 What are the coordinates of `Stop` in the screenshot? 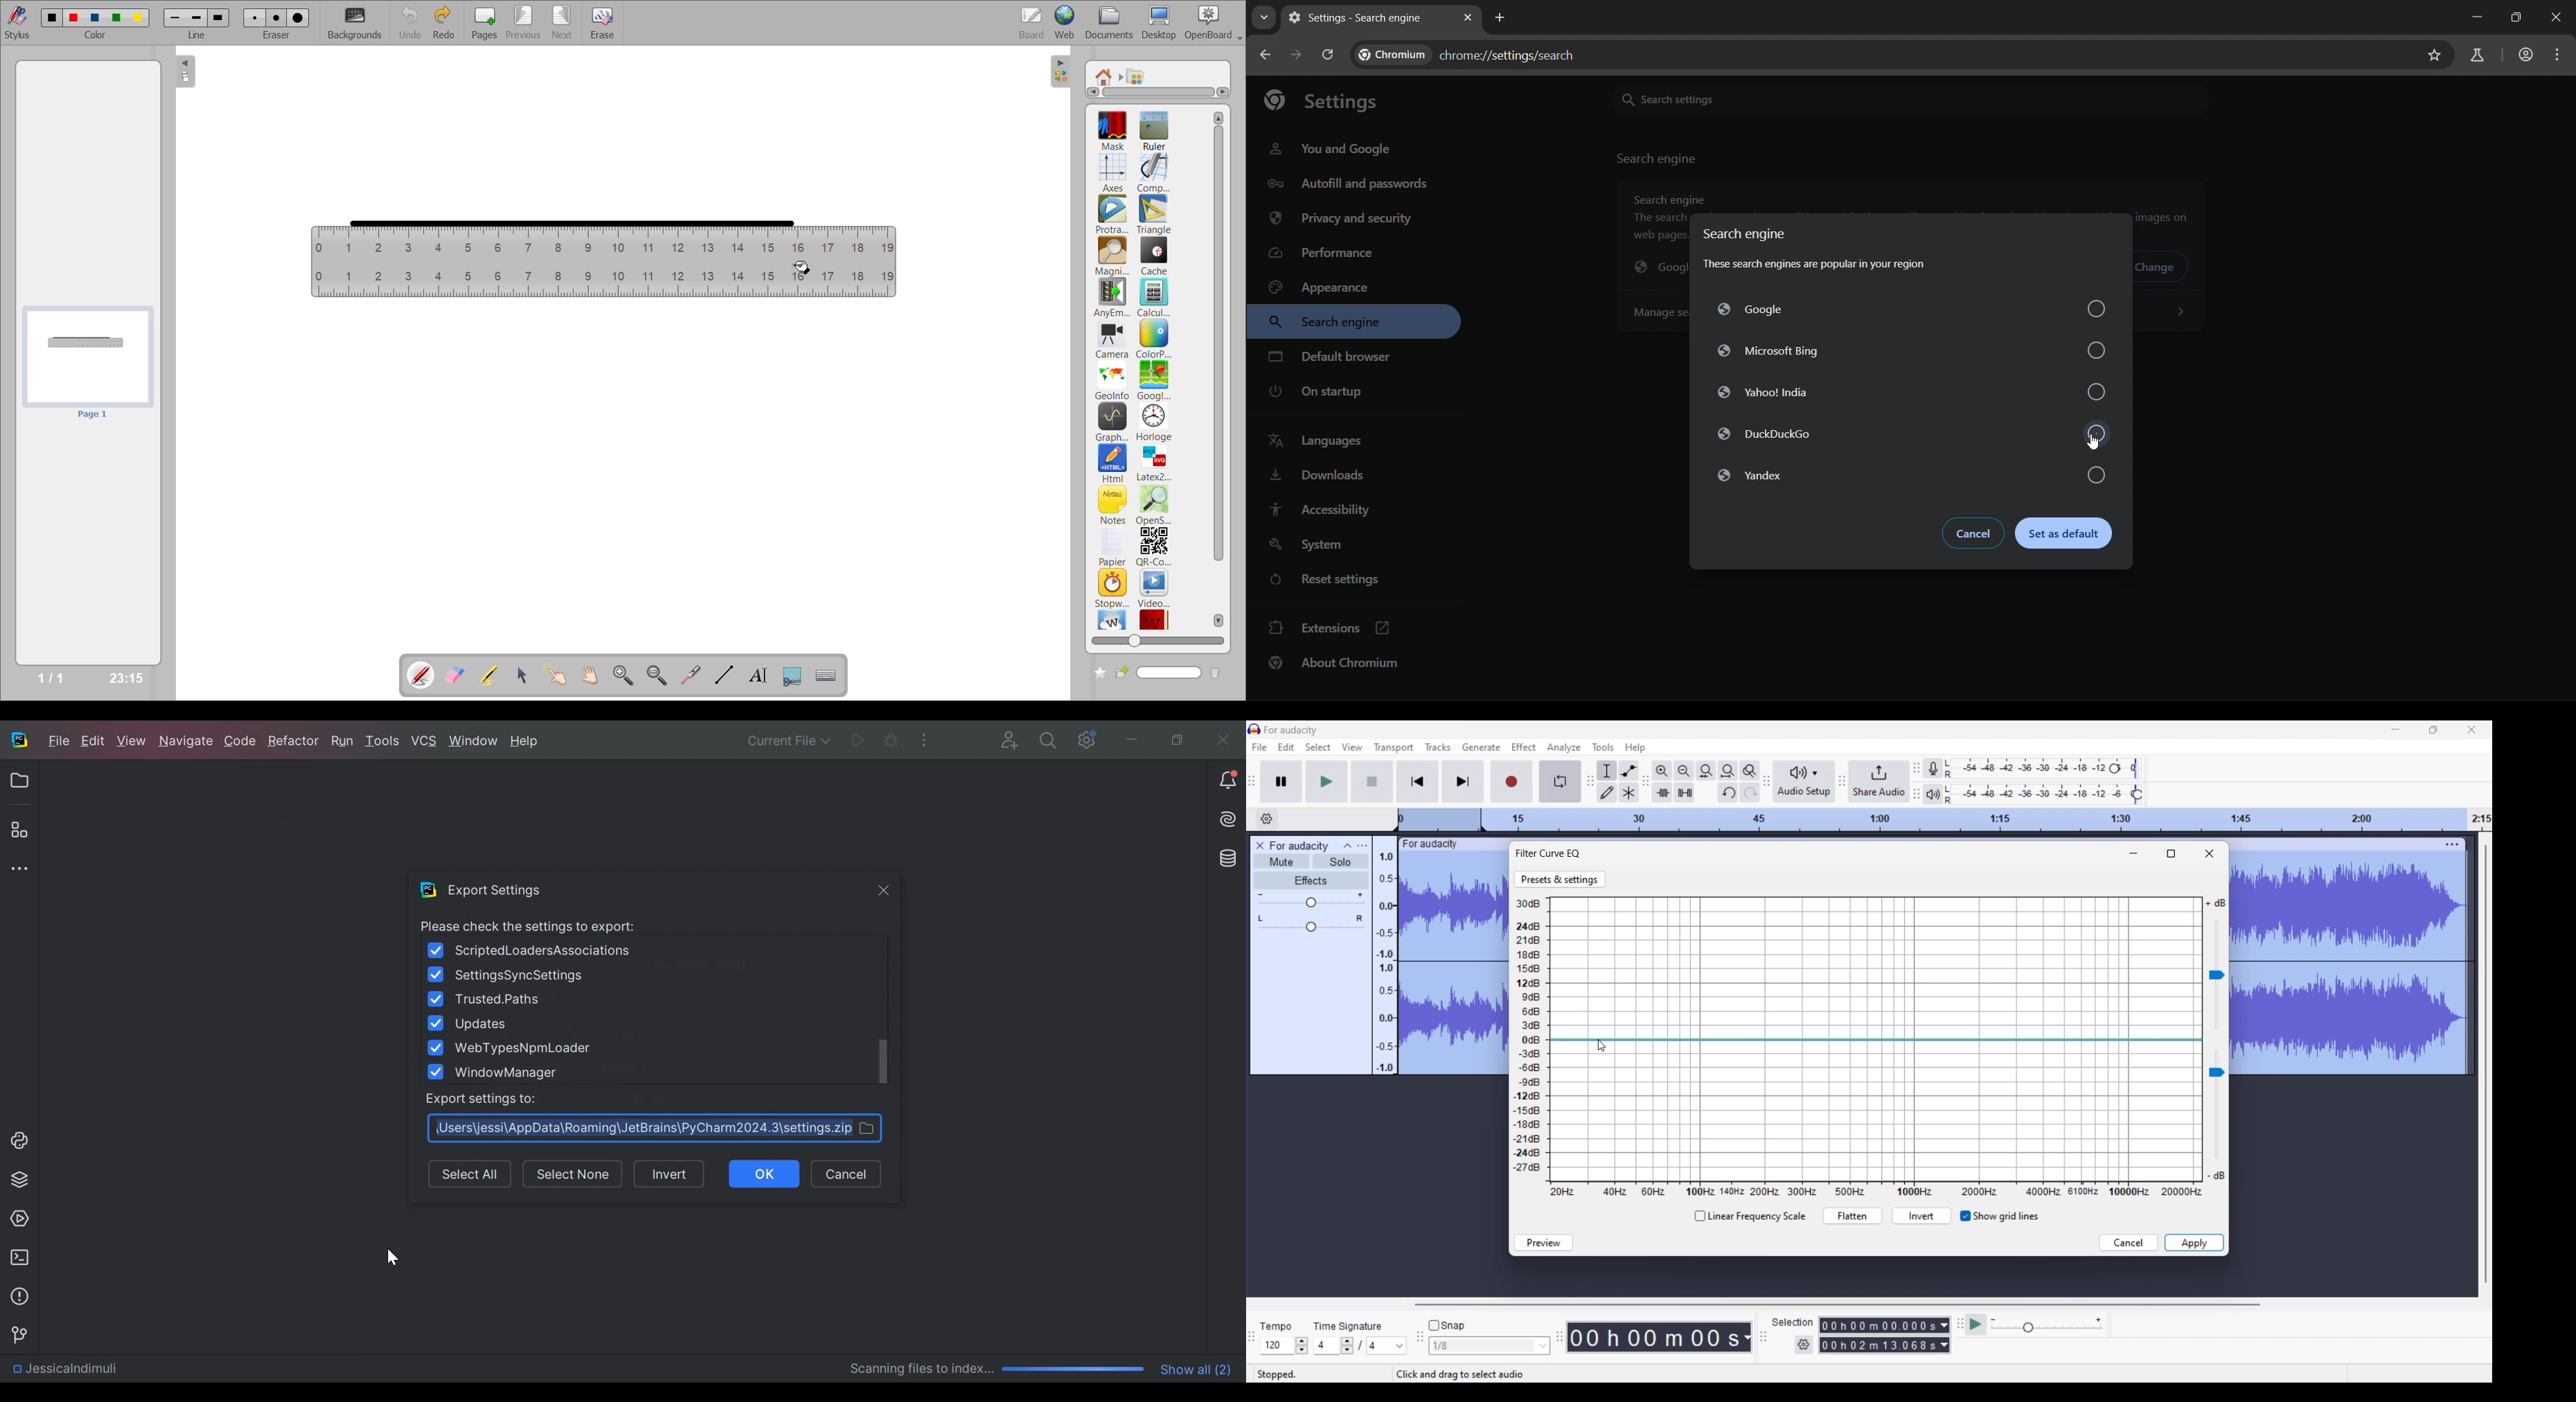 It's located at (1372, 781).